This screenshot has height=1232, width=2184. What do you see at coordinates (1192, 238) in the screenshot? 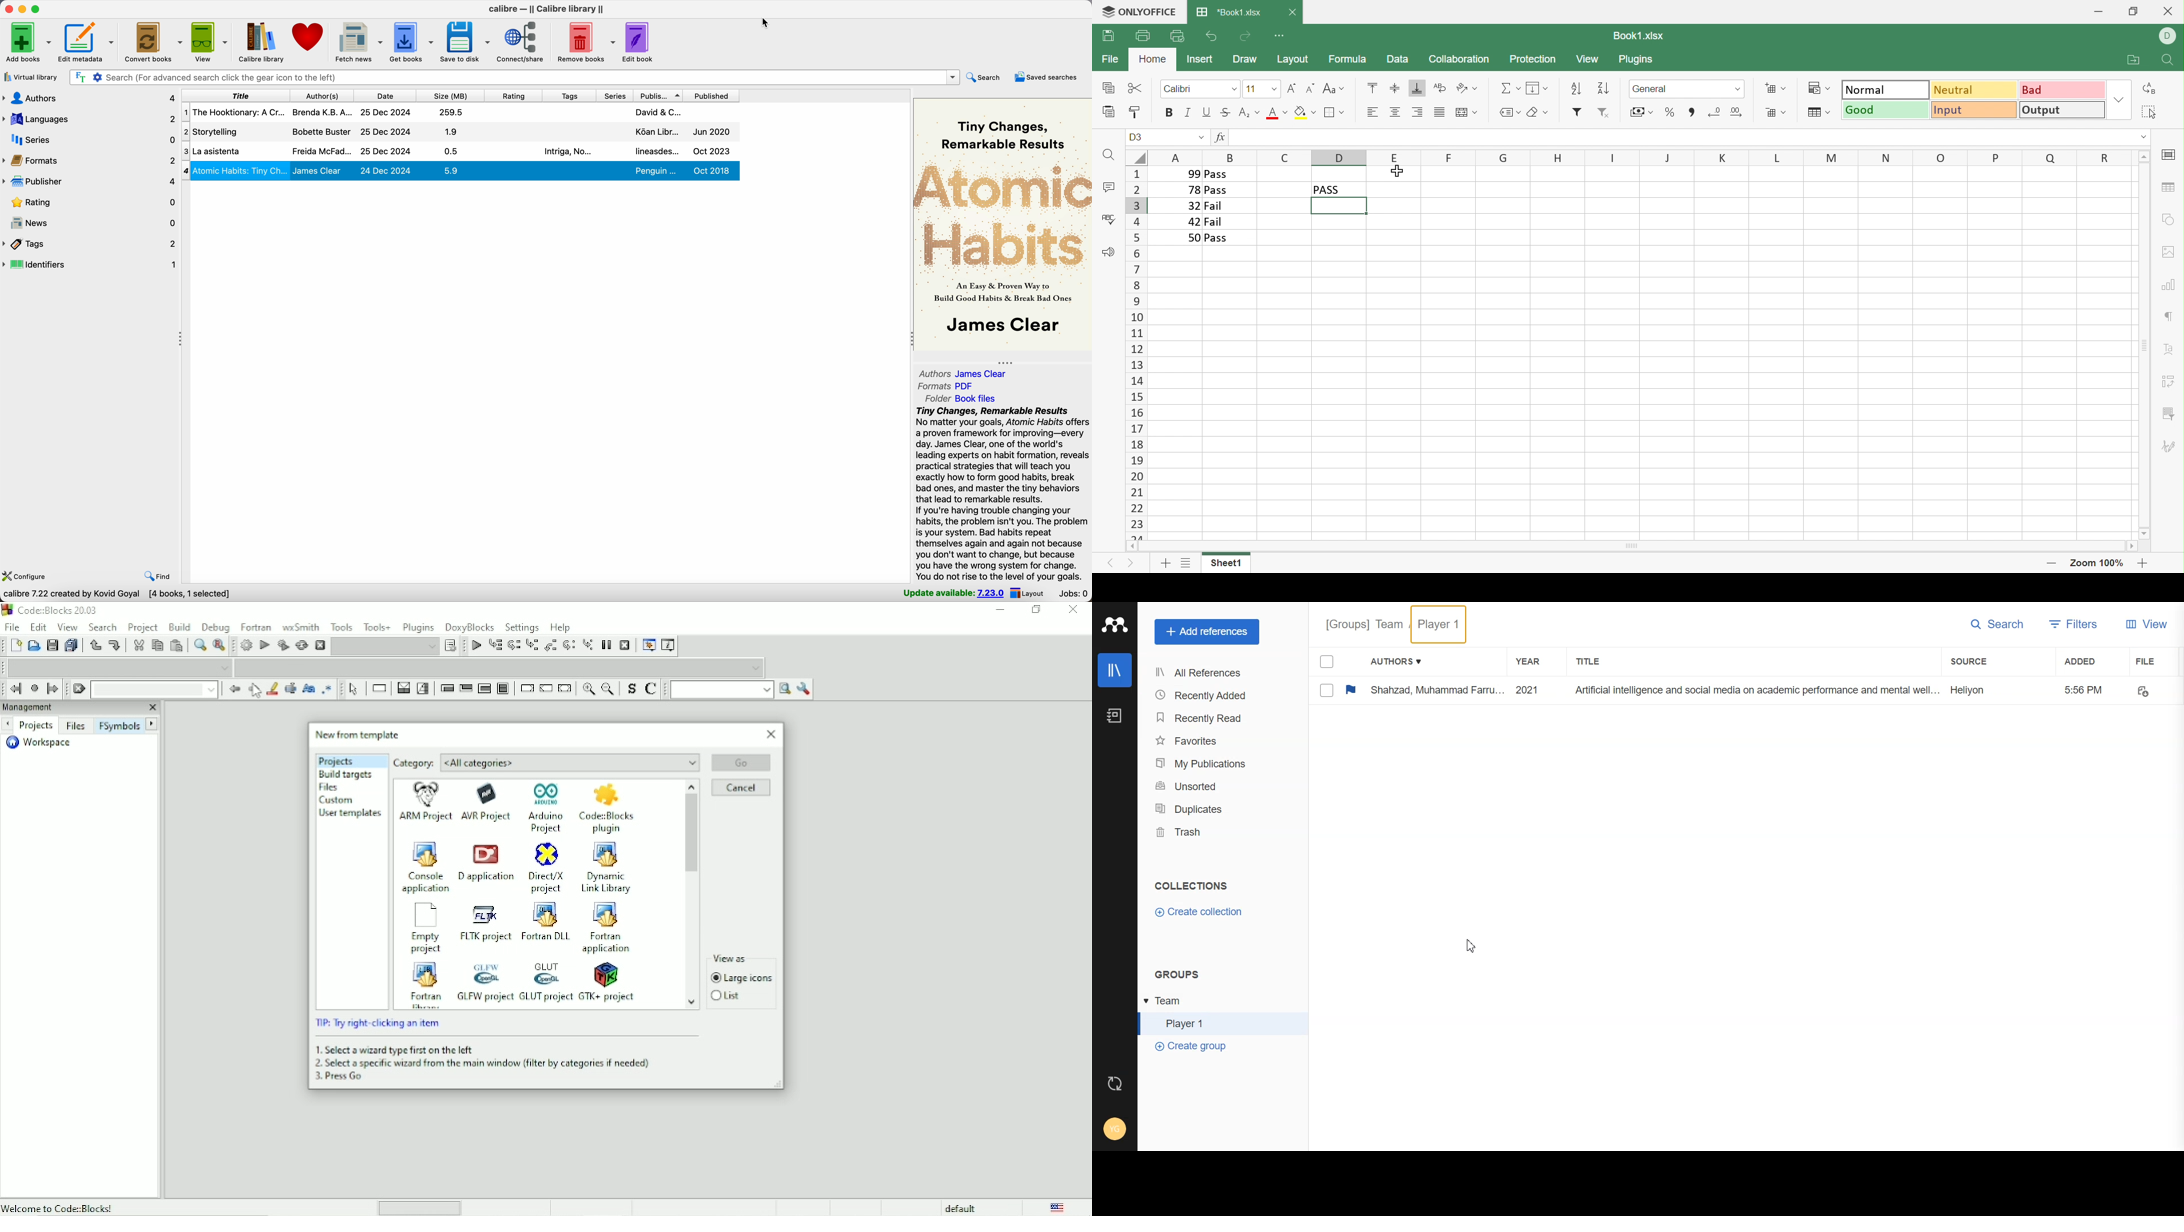
I see `50` at bounding box center [1192, 238].